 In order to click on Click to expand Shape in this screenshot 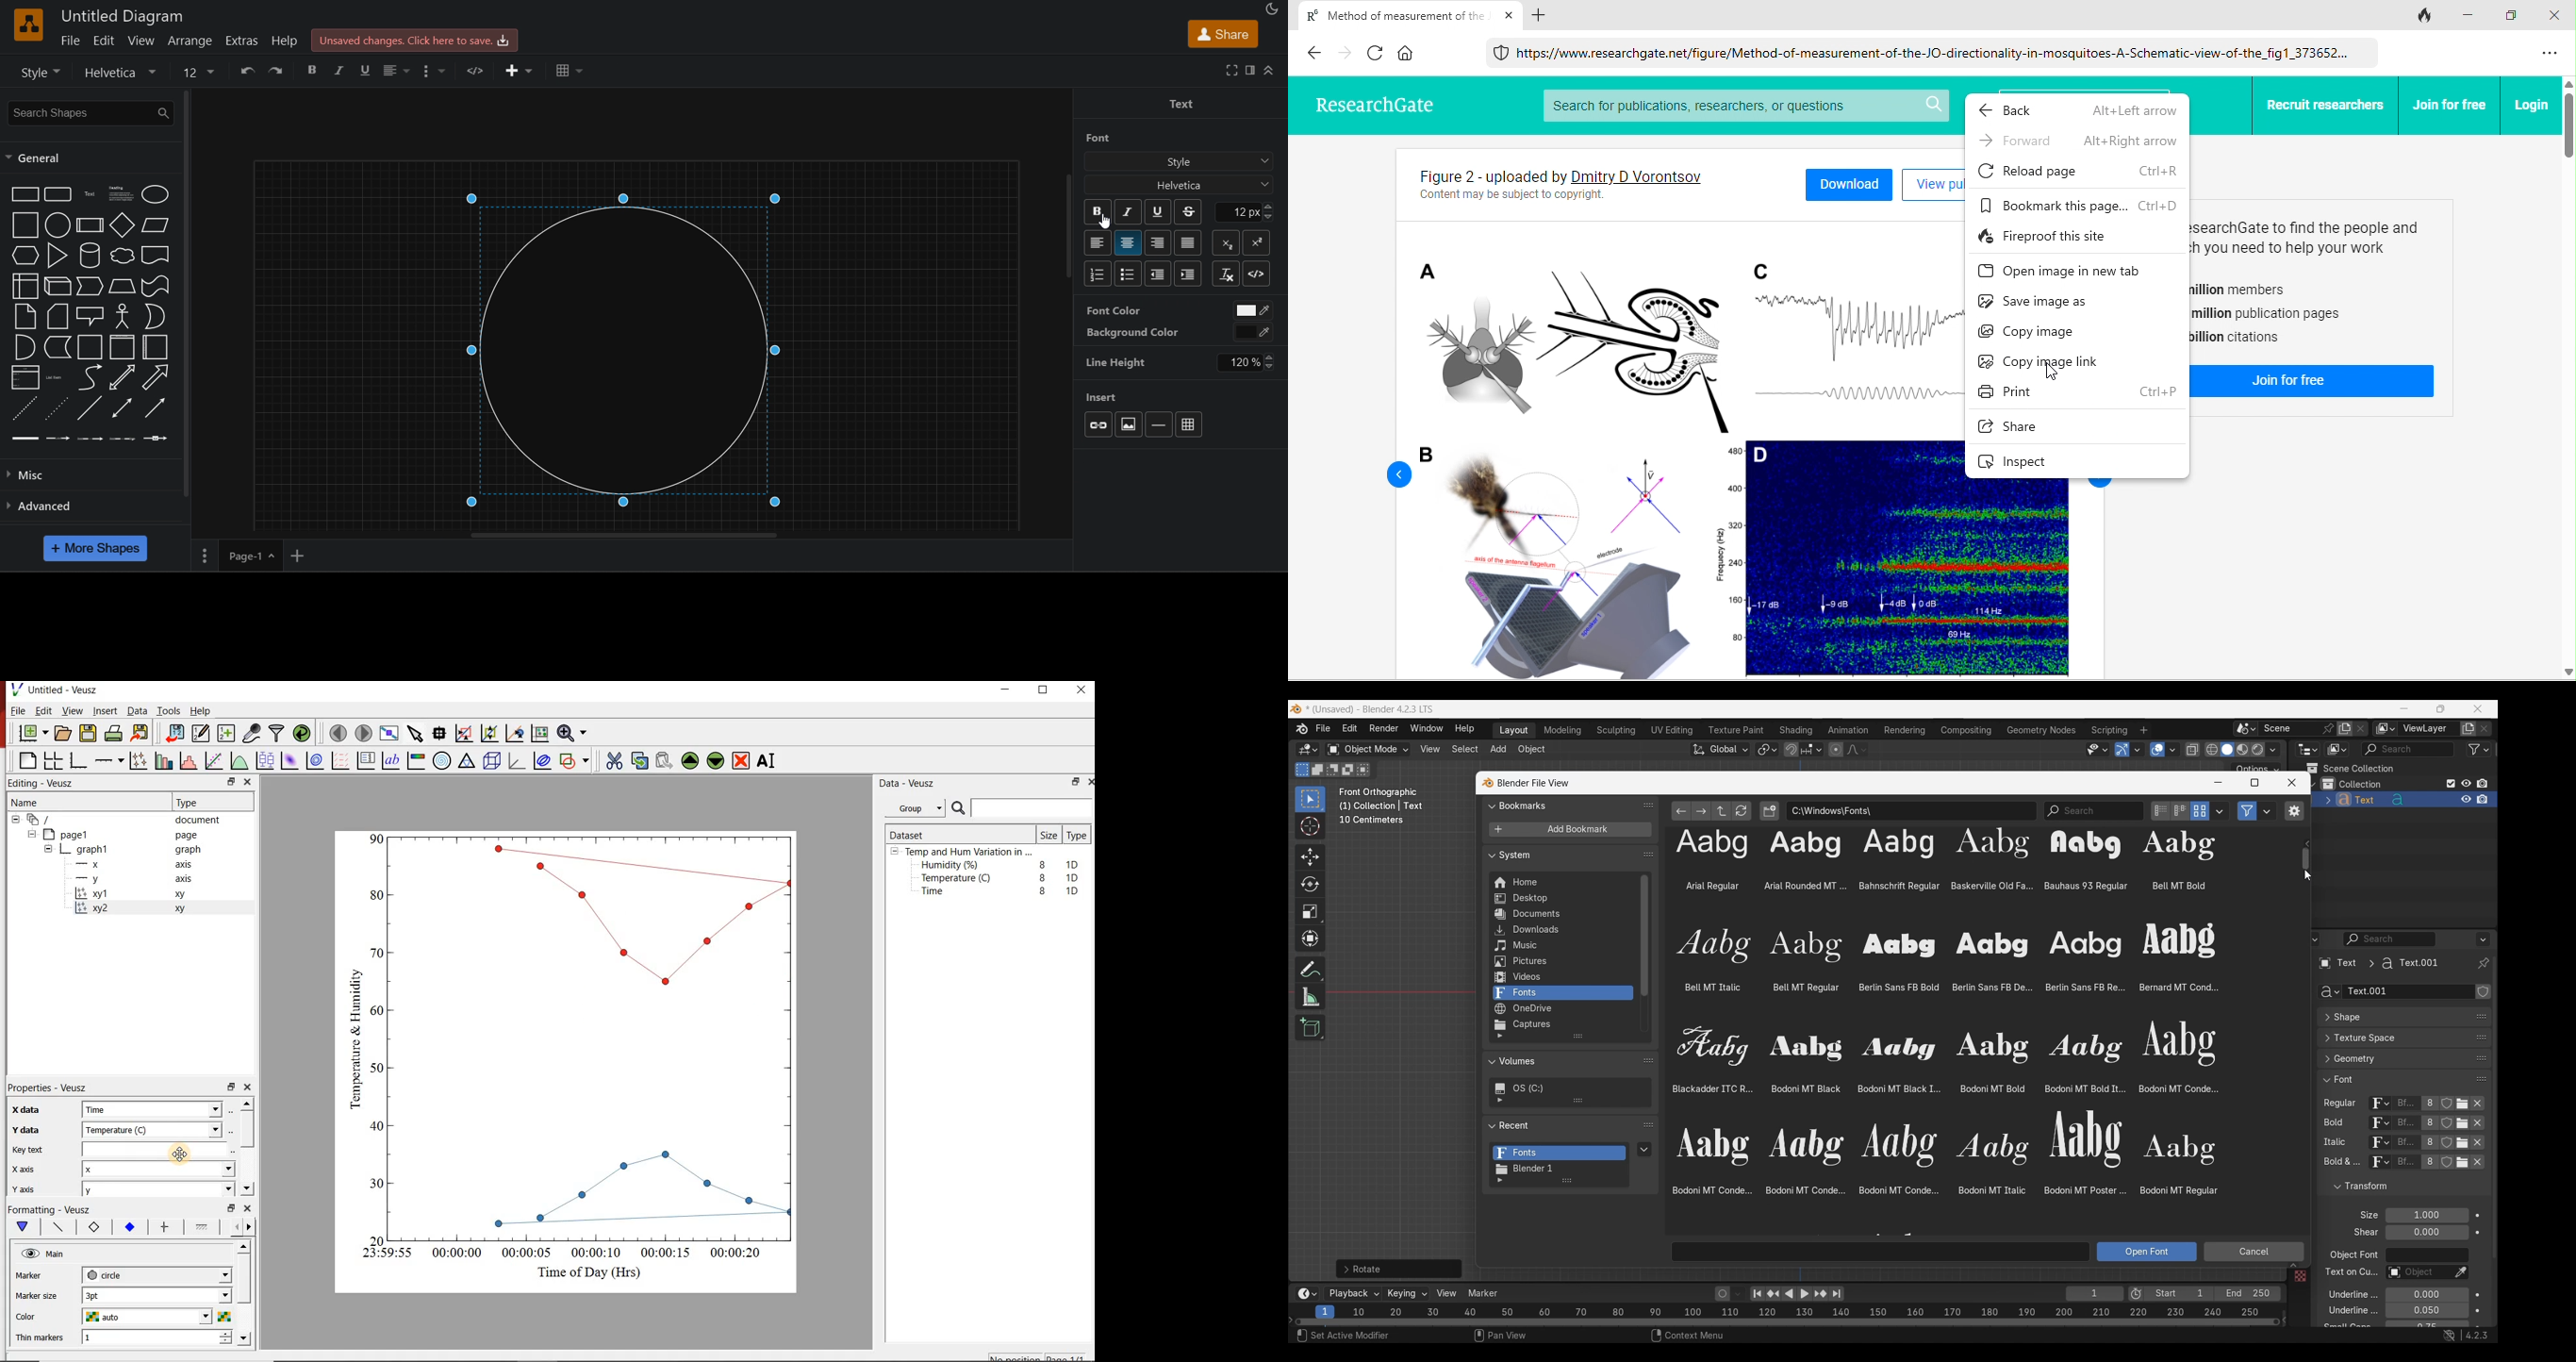, I will do `click(2391, 1018)`.